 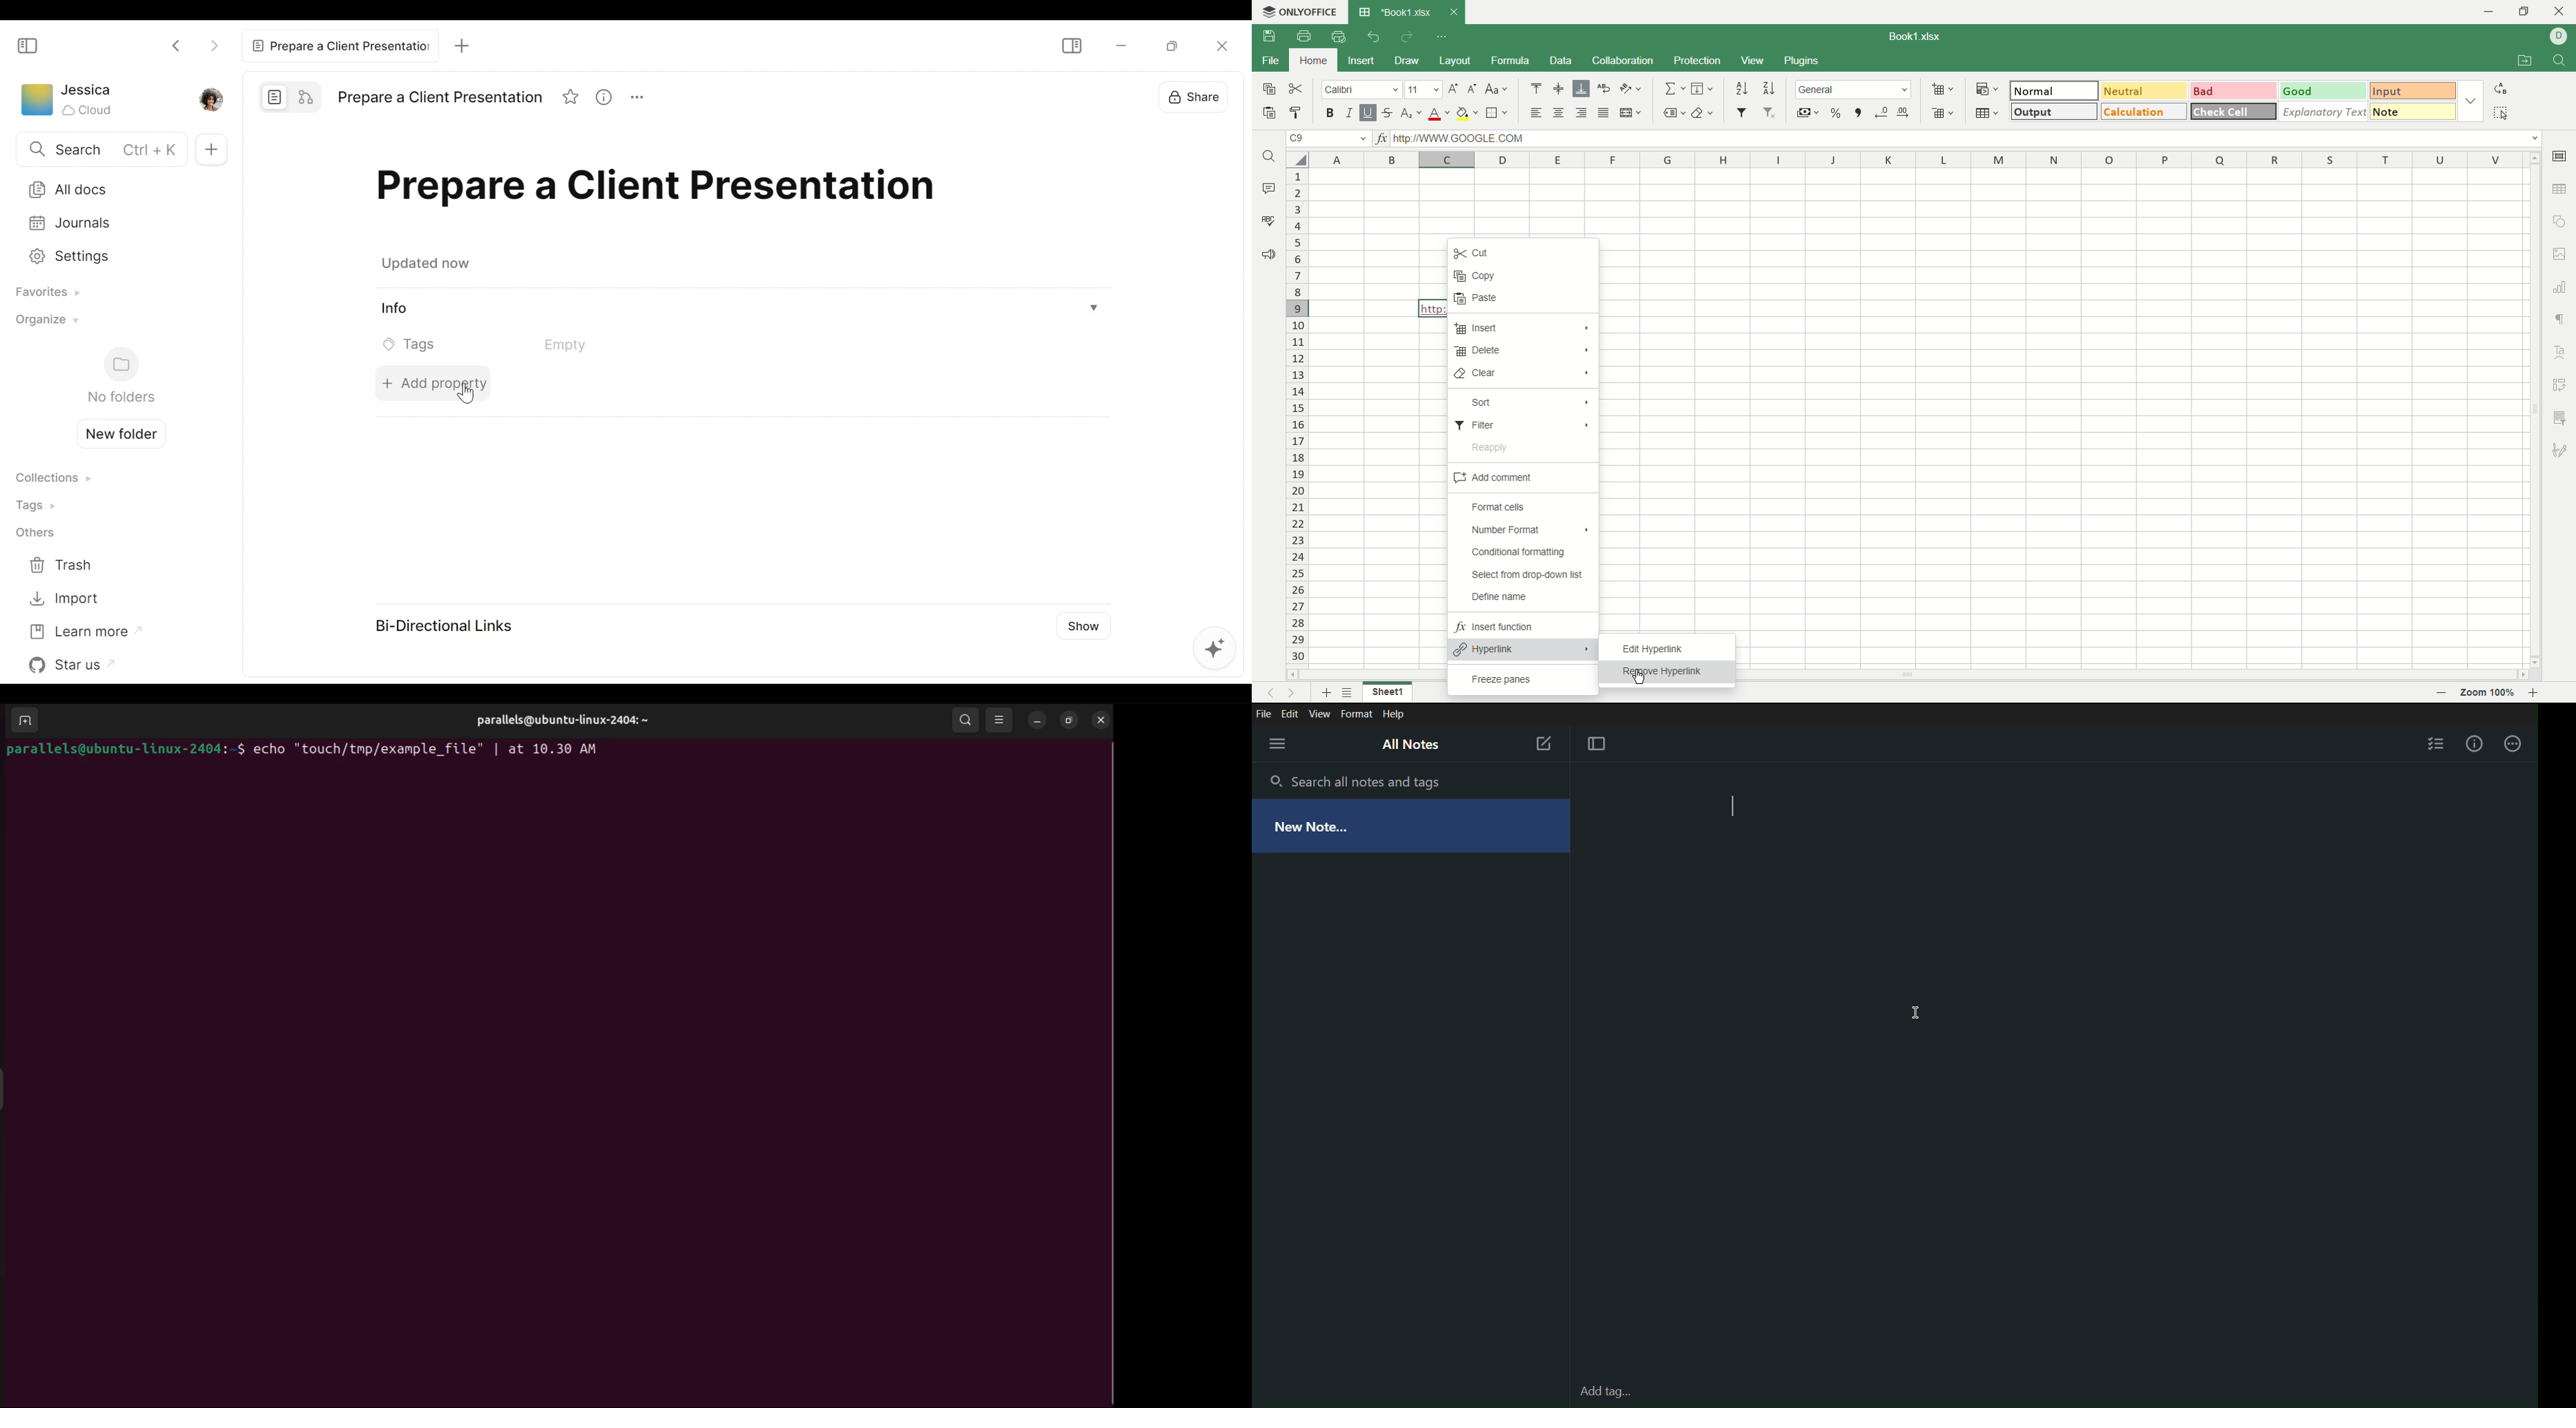 What do you see at coordinates (1301, 12) in the screenshot?
I see `onlyoffice` at bounding box center [1301, 12].